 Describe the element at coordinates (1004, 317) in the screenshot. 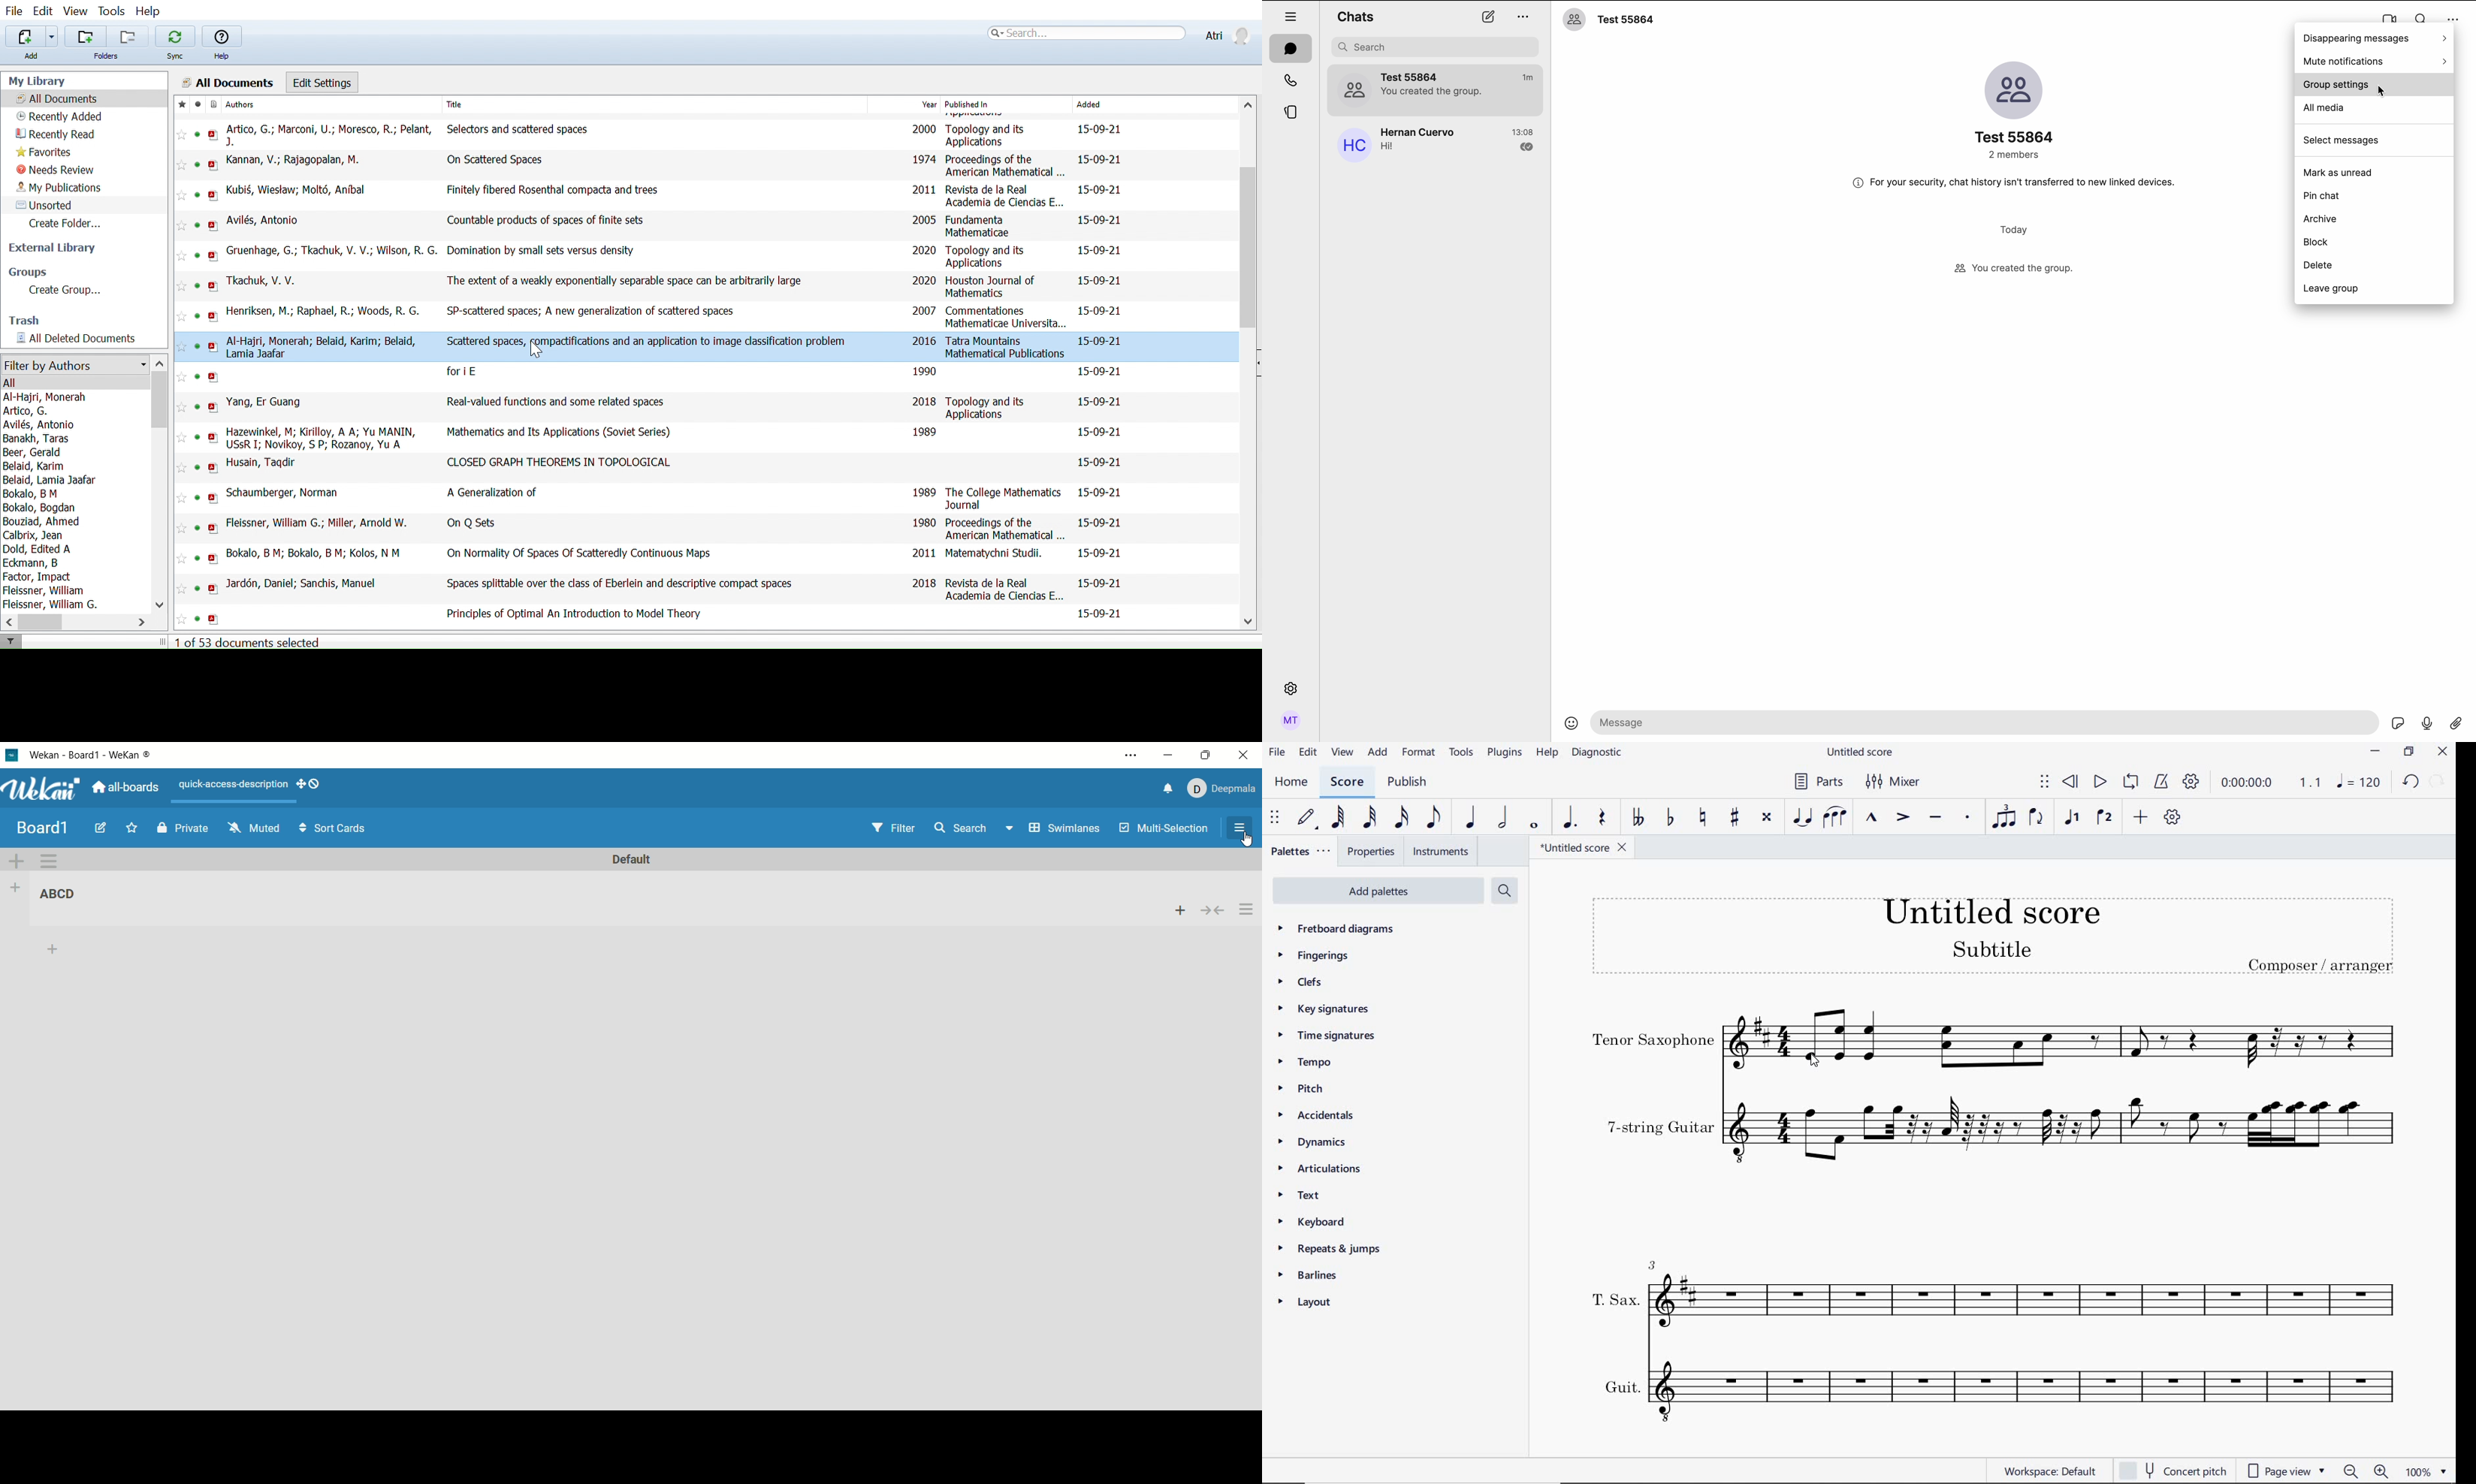

I see `Commendtationes Mathematicae Universita...` at that location.